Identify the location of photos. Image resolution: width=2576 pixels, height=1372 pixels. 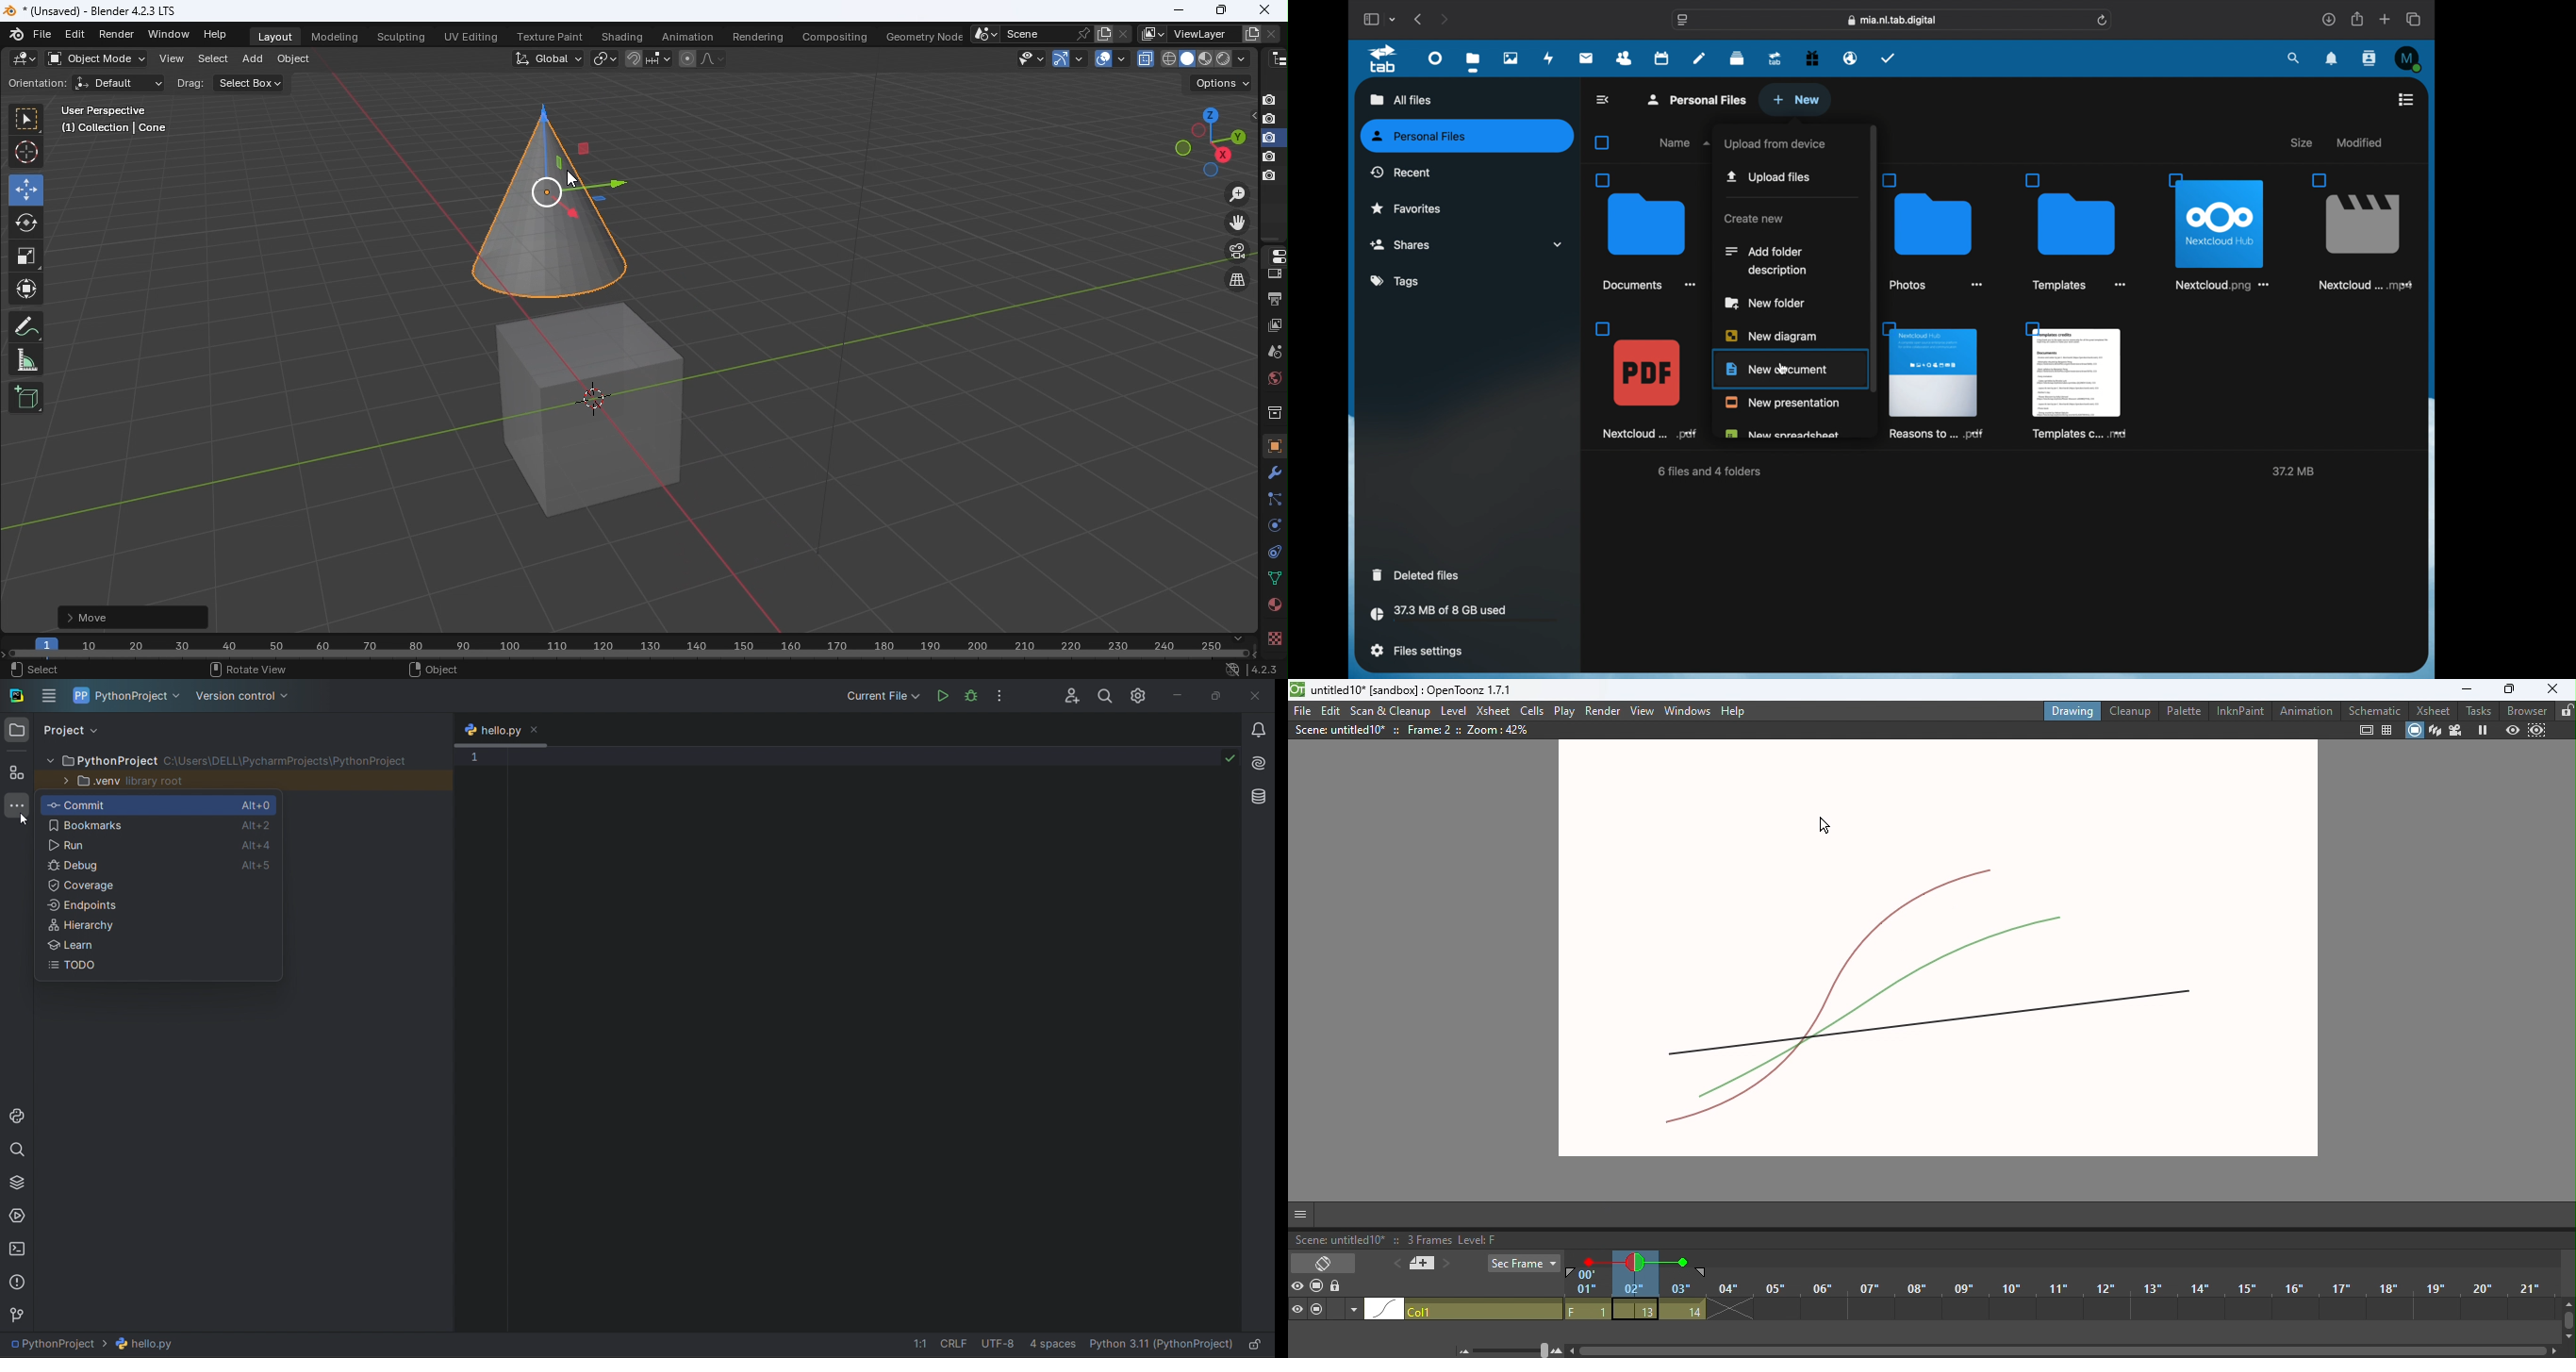
(1512, 58).